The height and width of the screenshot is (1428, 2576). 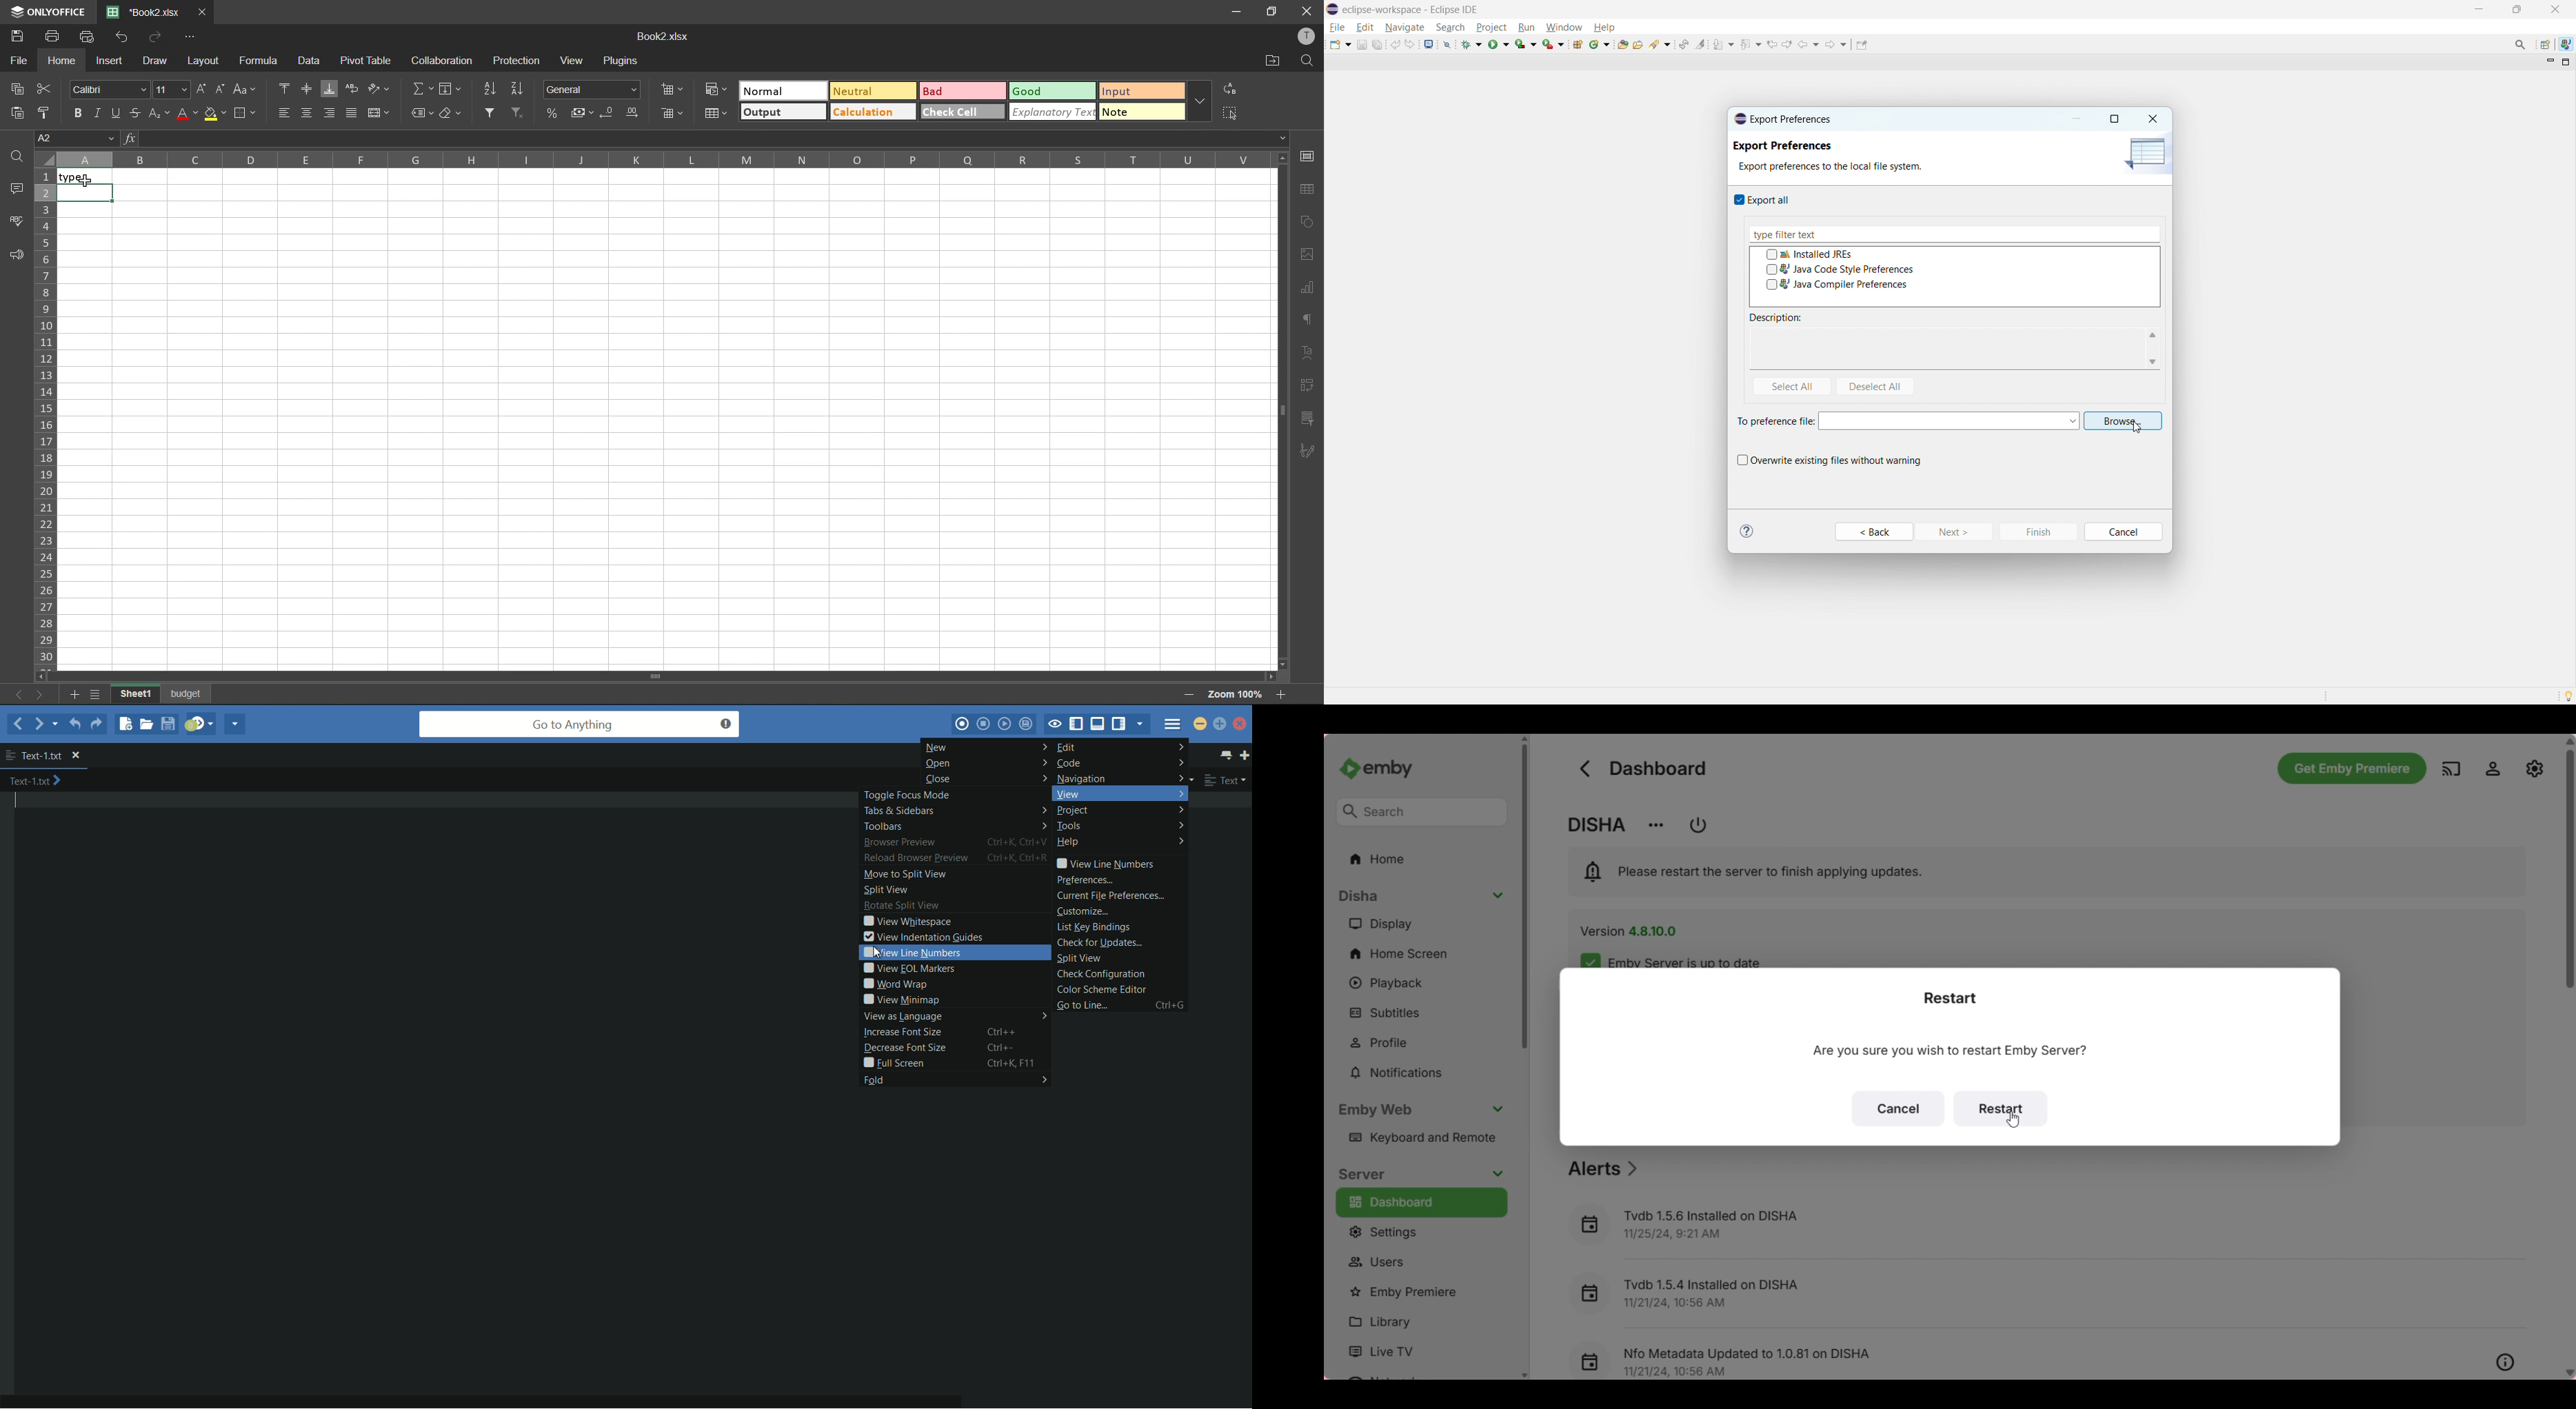 What do you see at coordinates (1311, 190) in the screenshot?
I see `table` at bounding box center [1311, 190].